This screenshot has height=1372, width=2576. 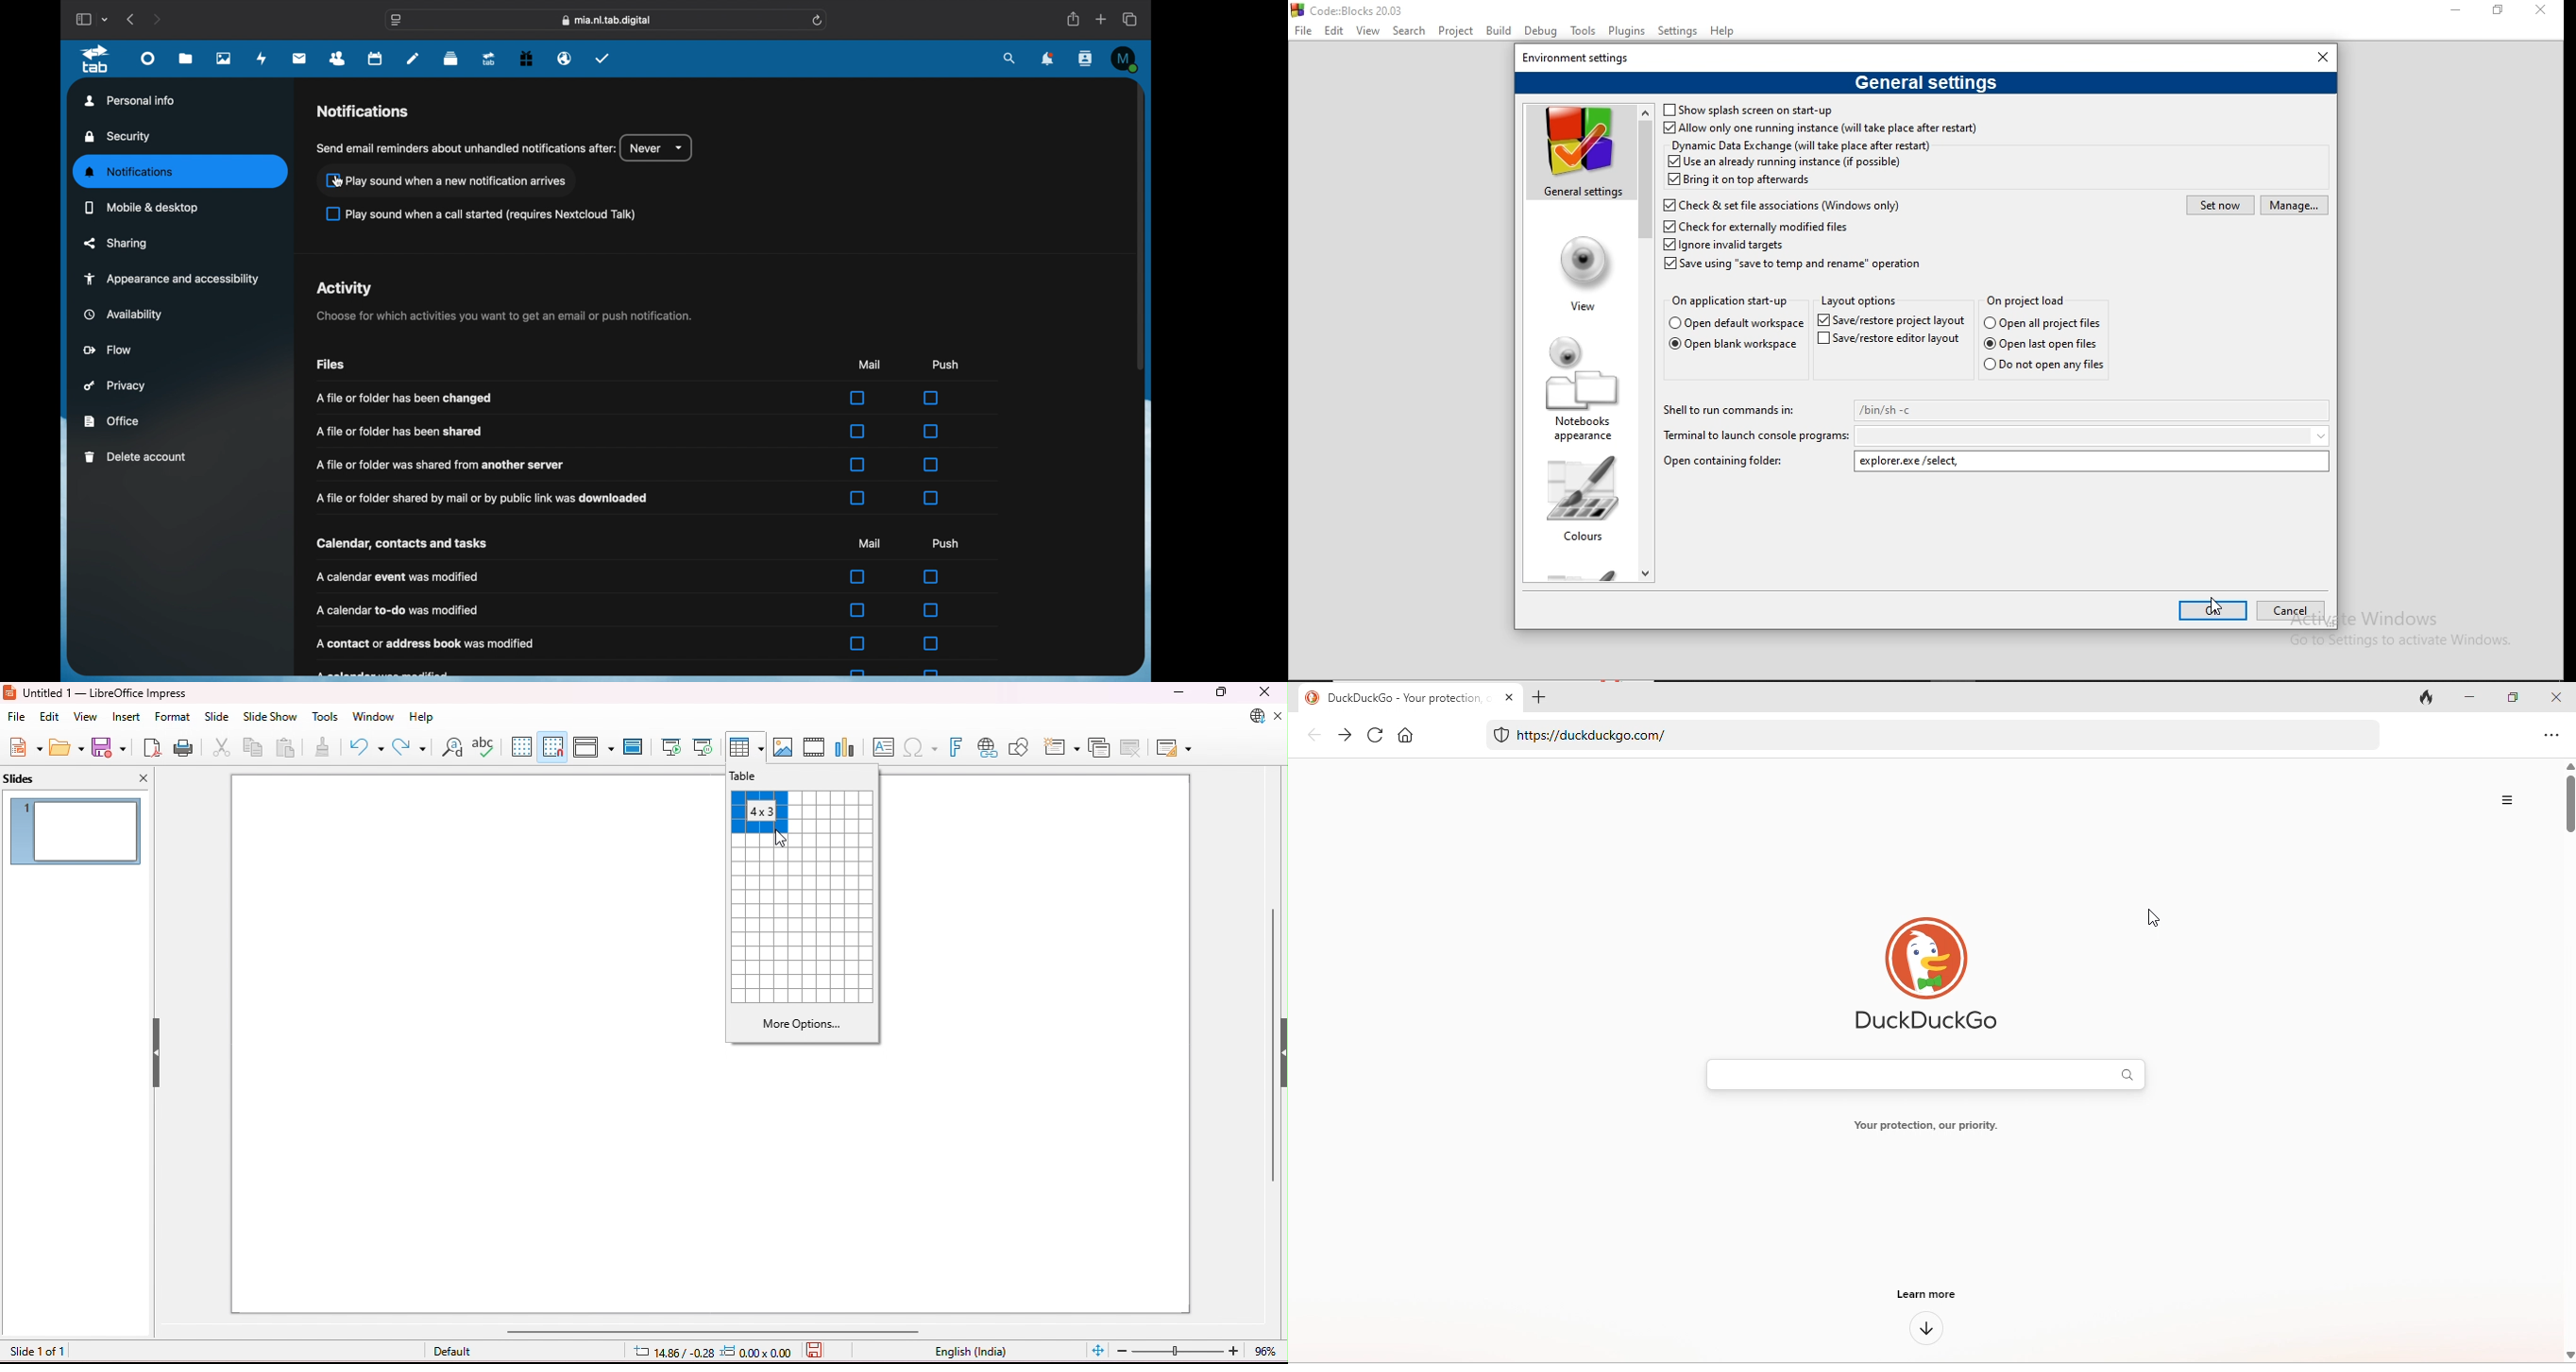 What do you see at coordinates (218, 717) in the screenshot?
I see `slide` at bounding box center [218, 717].